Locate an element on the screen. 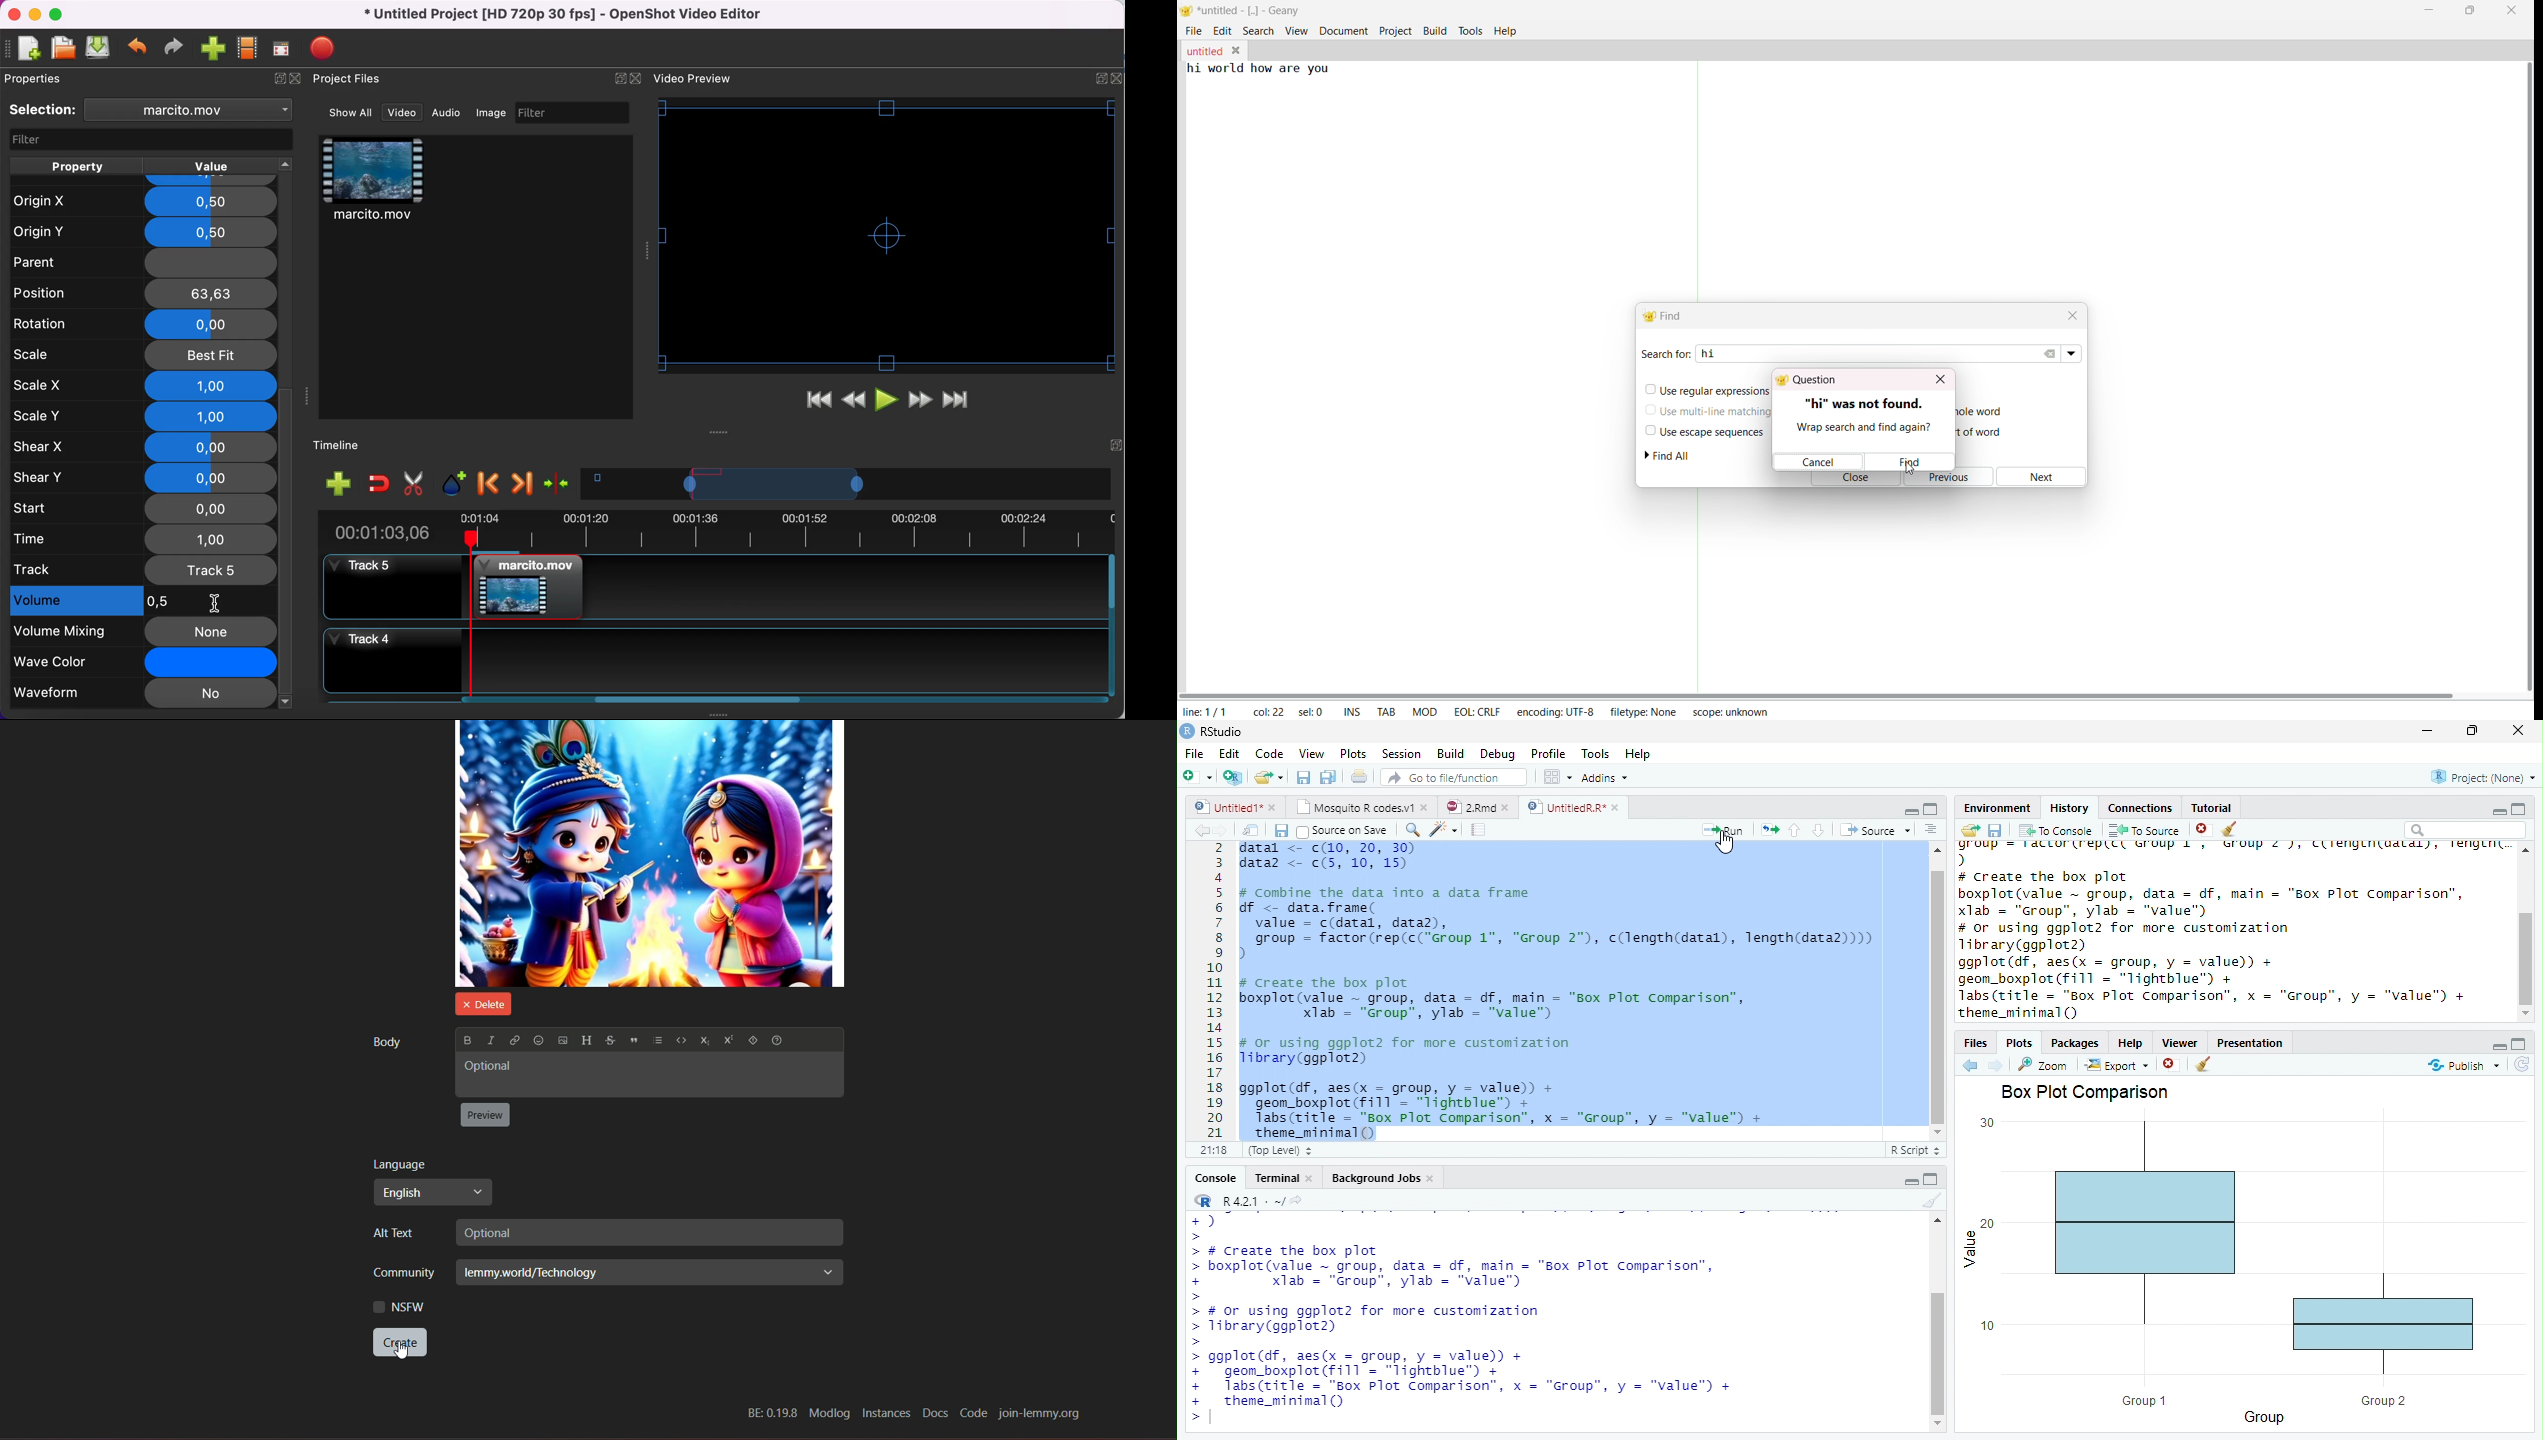 This screenshot has width=2548, height=1456. Maximize is located at coordinates (2519, 1044).